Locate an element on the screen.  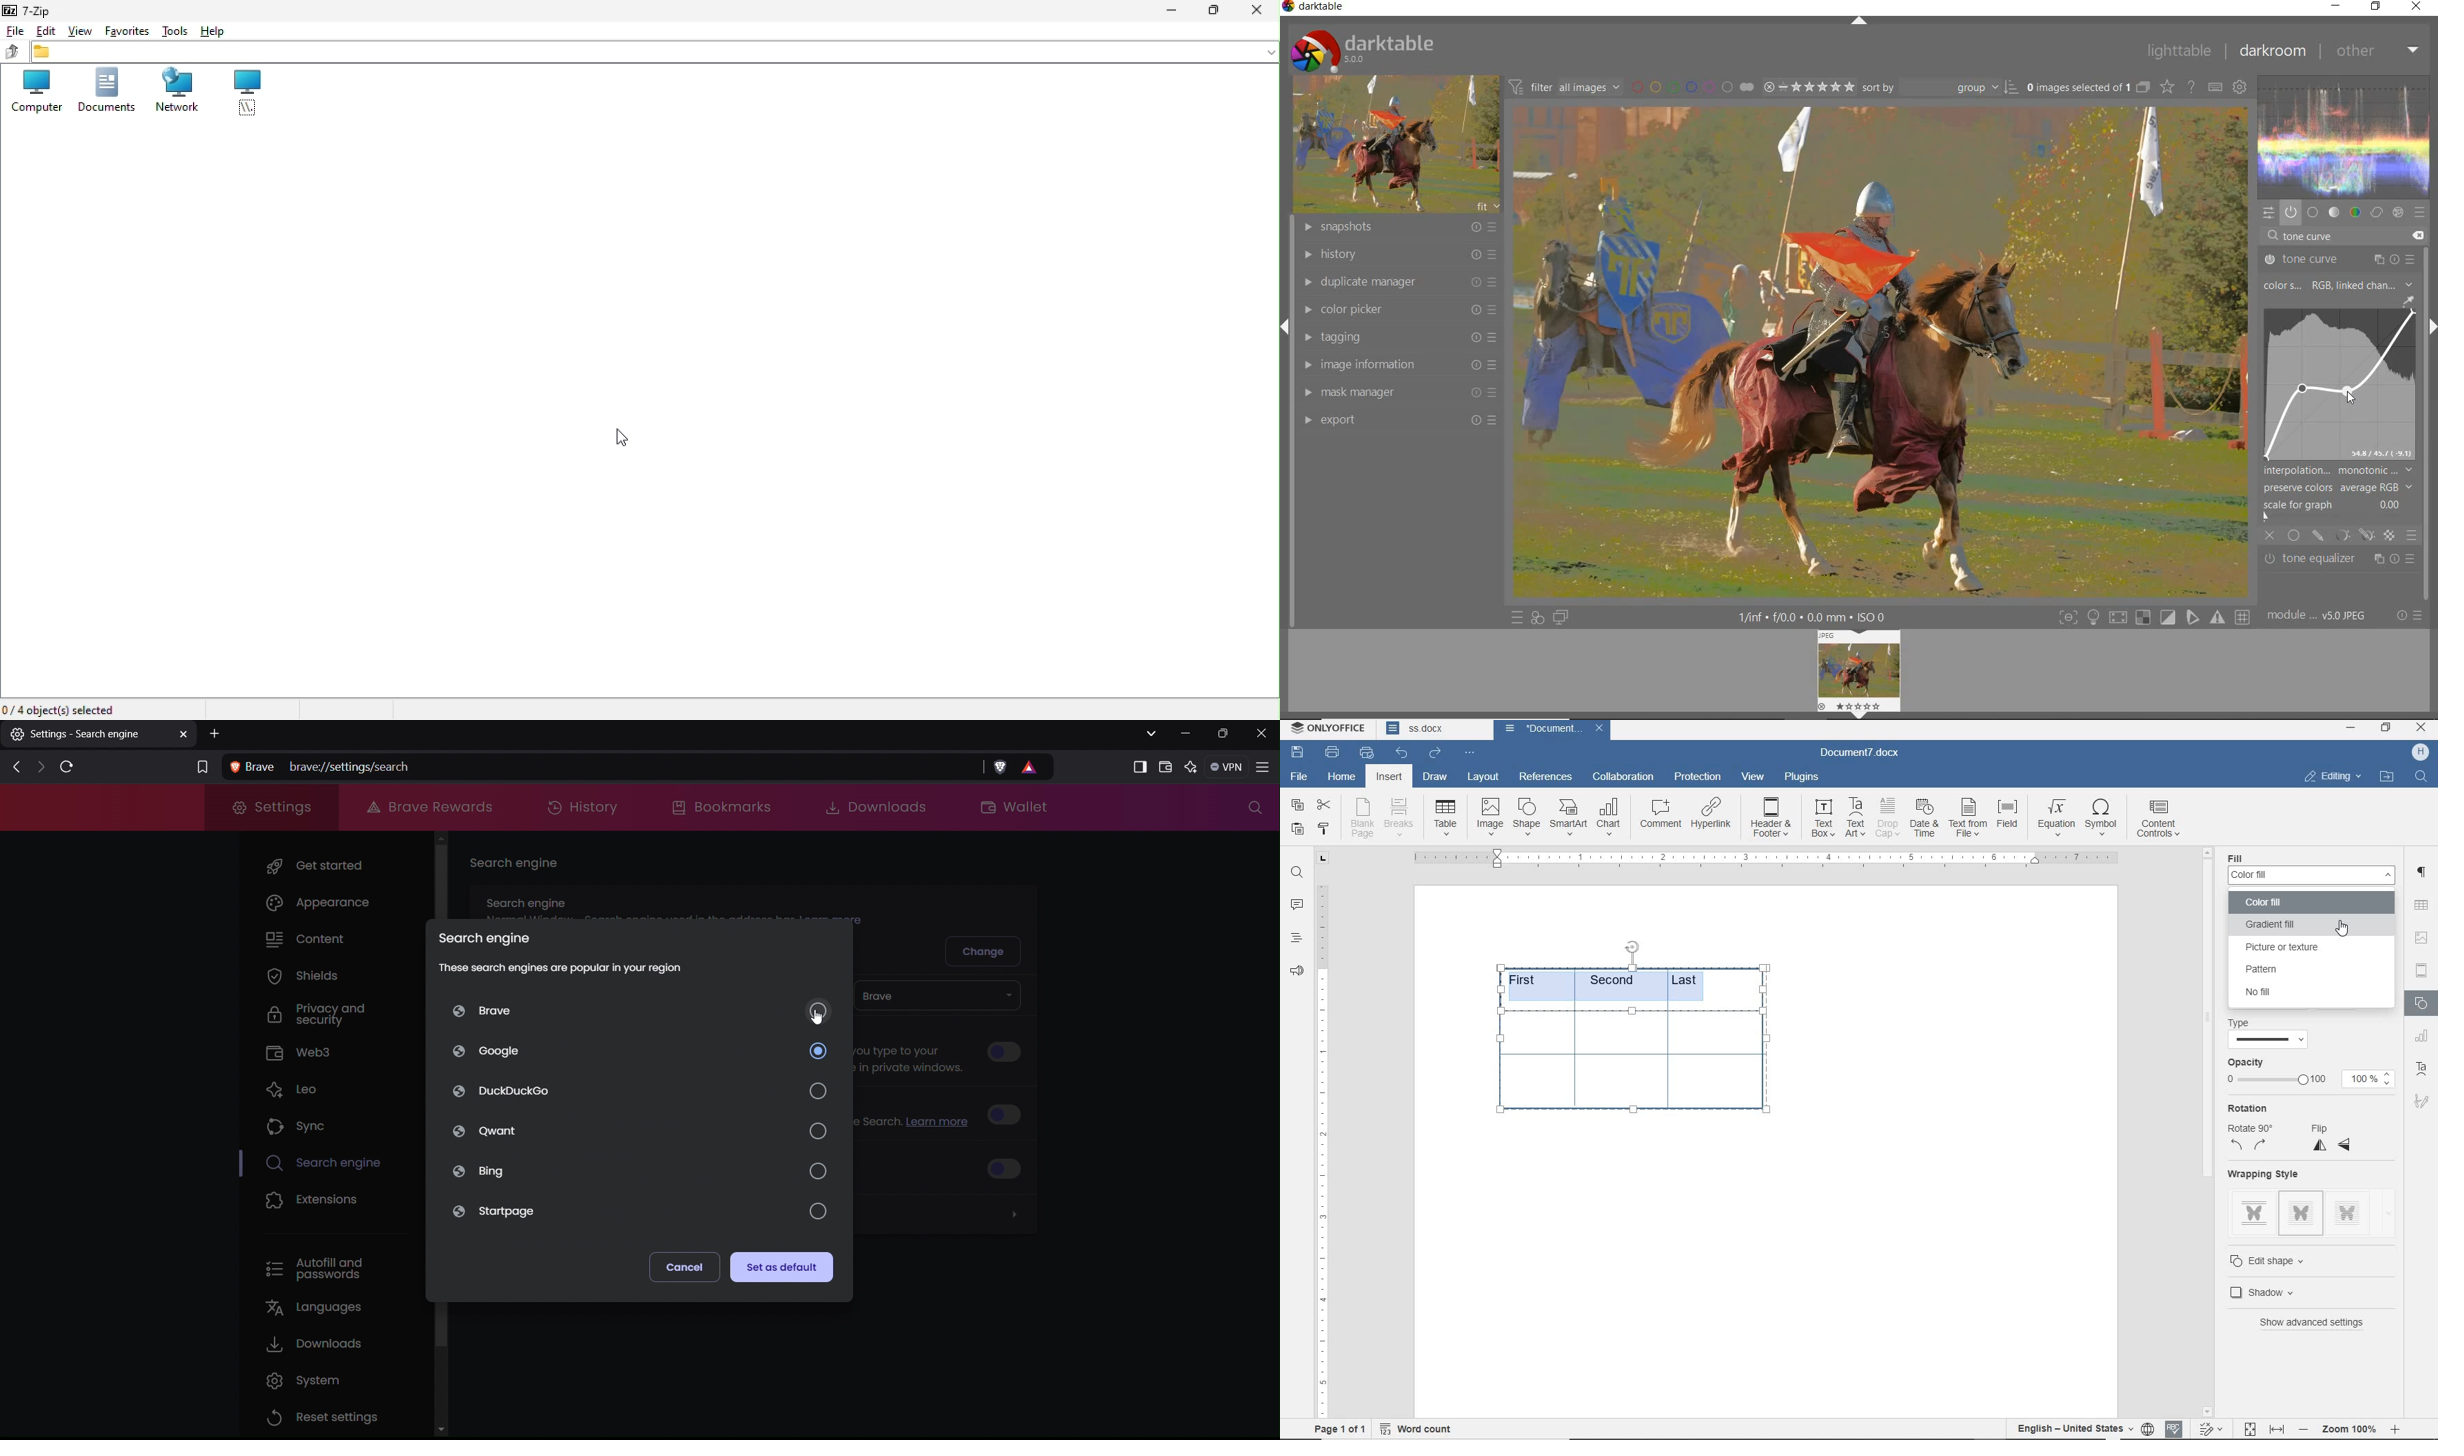
Brave Shield is located at coordinates (999, 767).